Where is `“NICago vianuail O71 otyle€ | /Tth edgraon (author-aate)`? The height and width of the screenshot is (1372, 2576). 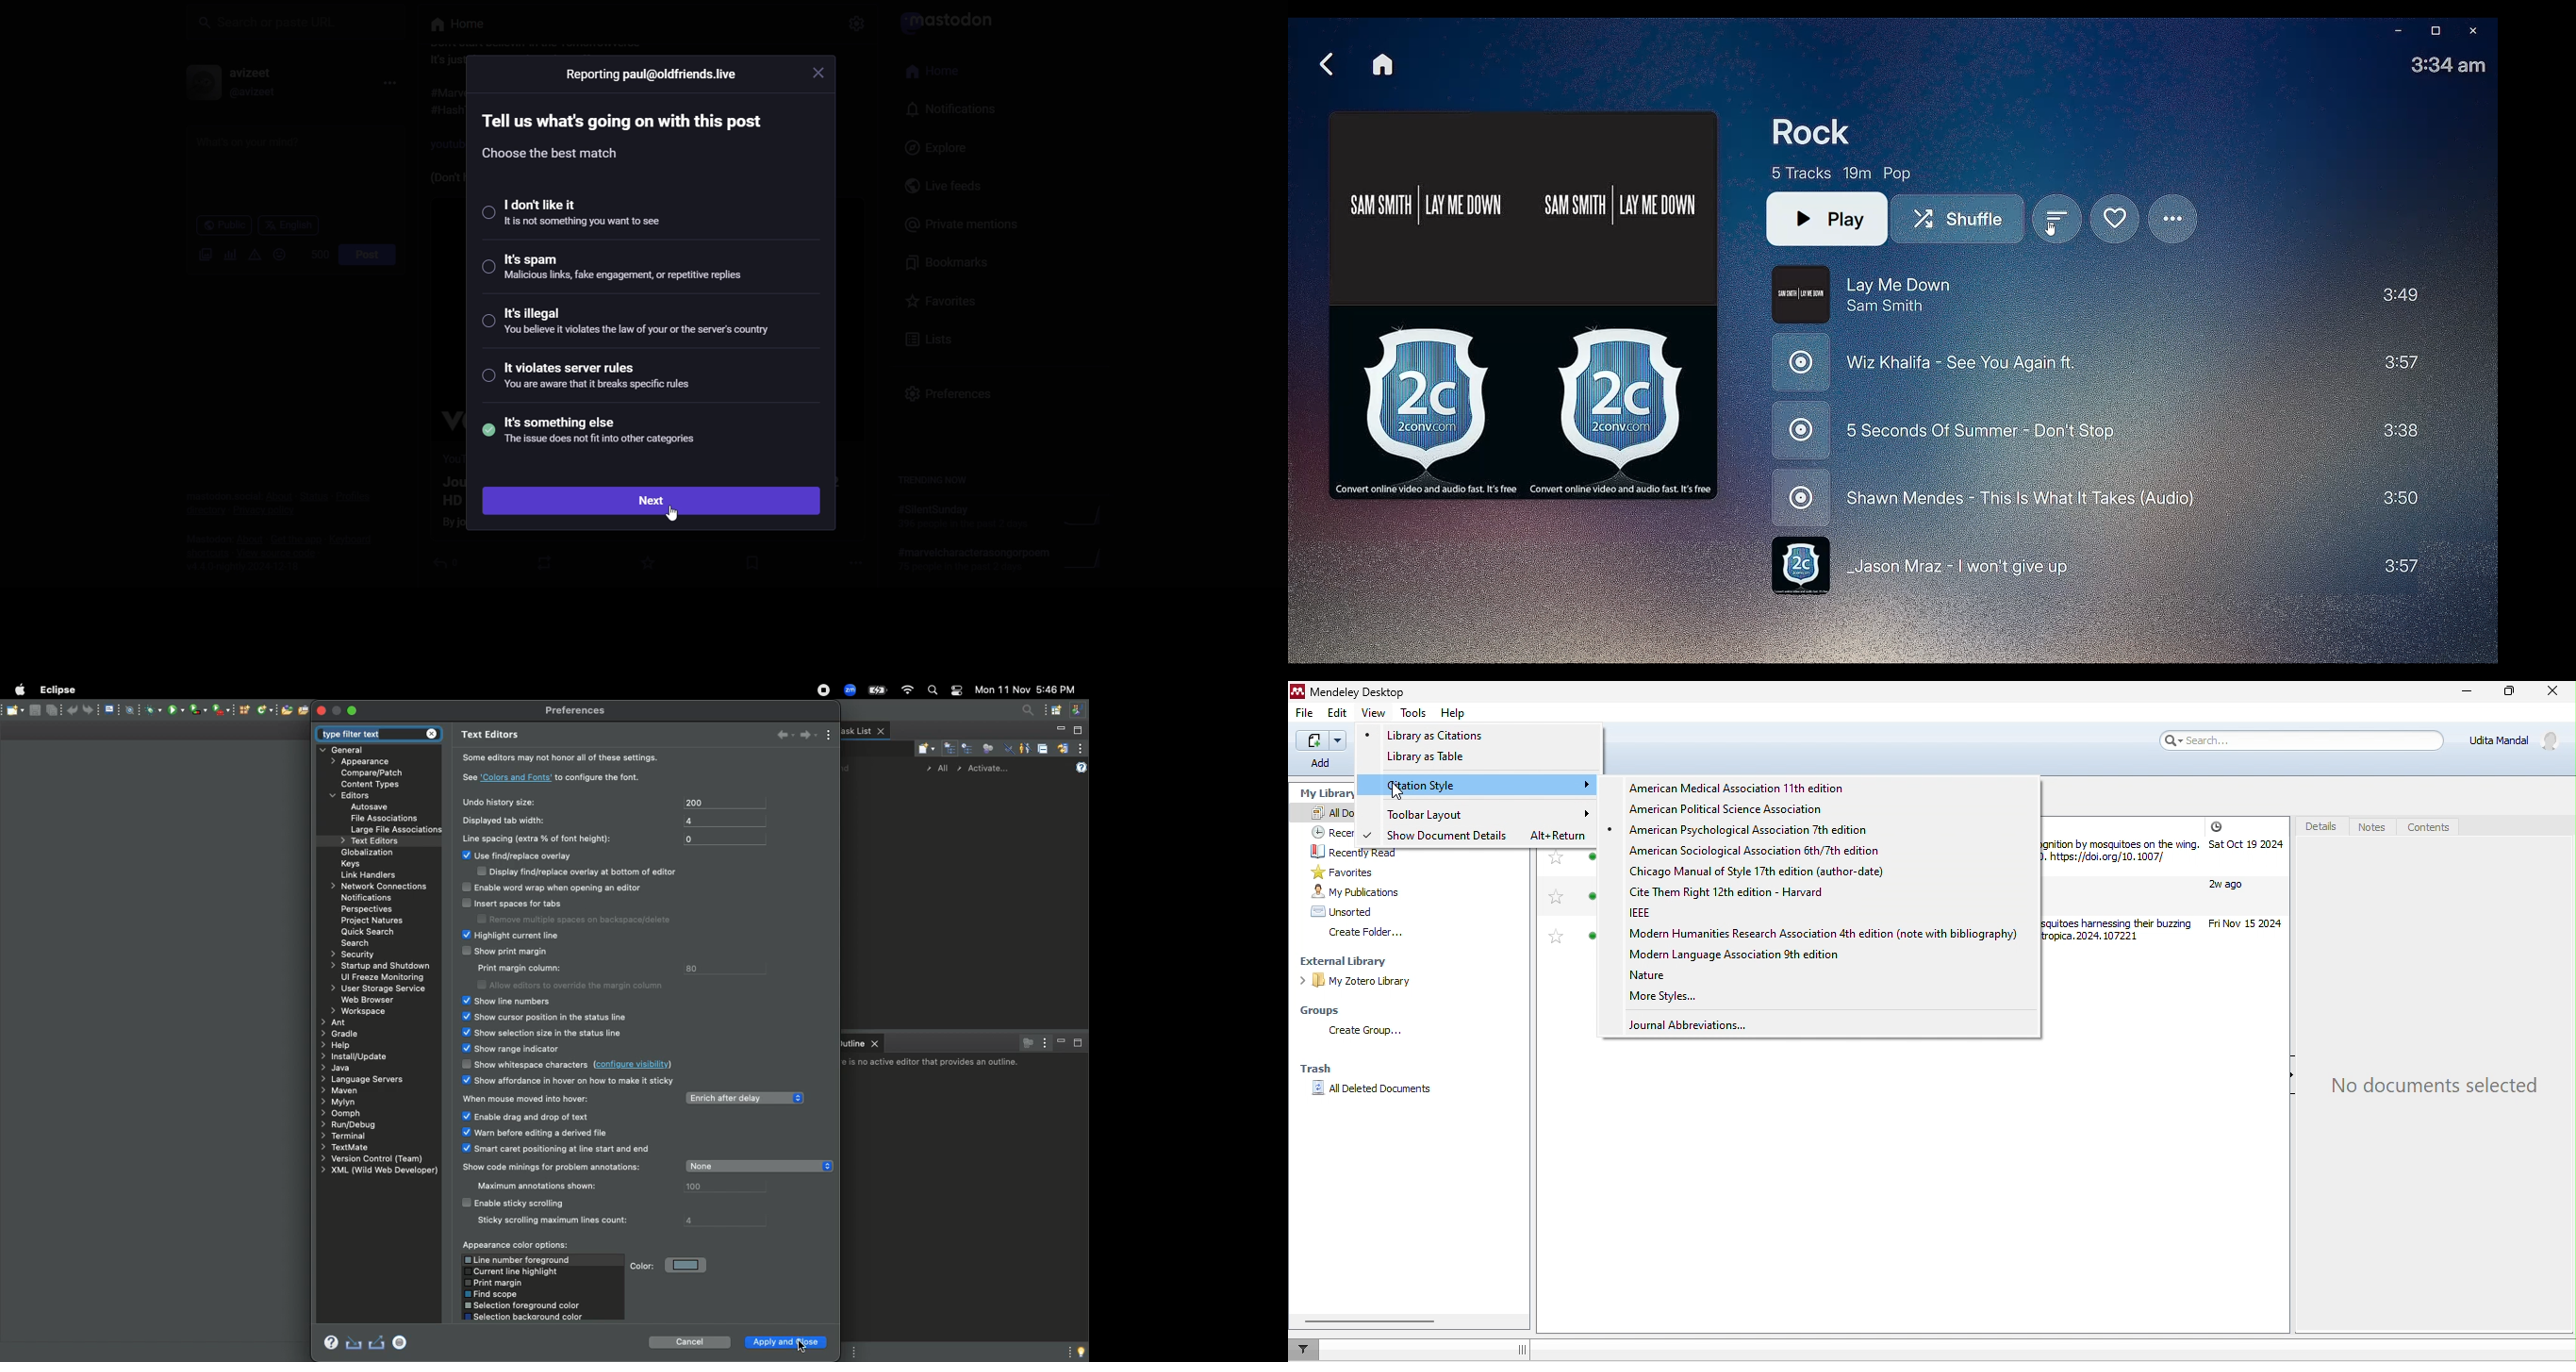 “NICago vianuail O71 otyle€ | /Tth edgraon (author-aate) is located at coordinates (1771, 873).